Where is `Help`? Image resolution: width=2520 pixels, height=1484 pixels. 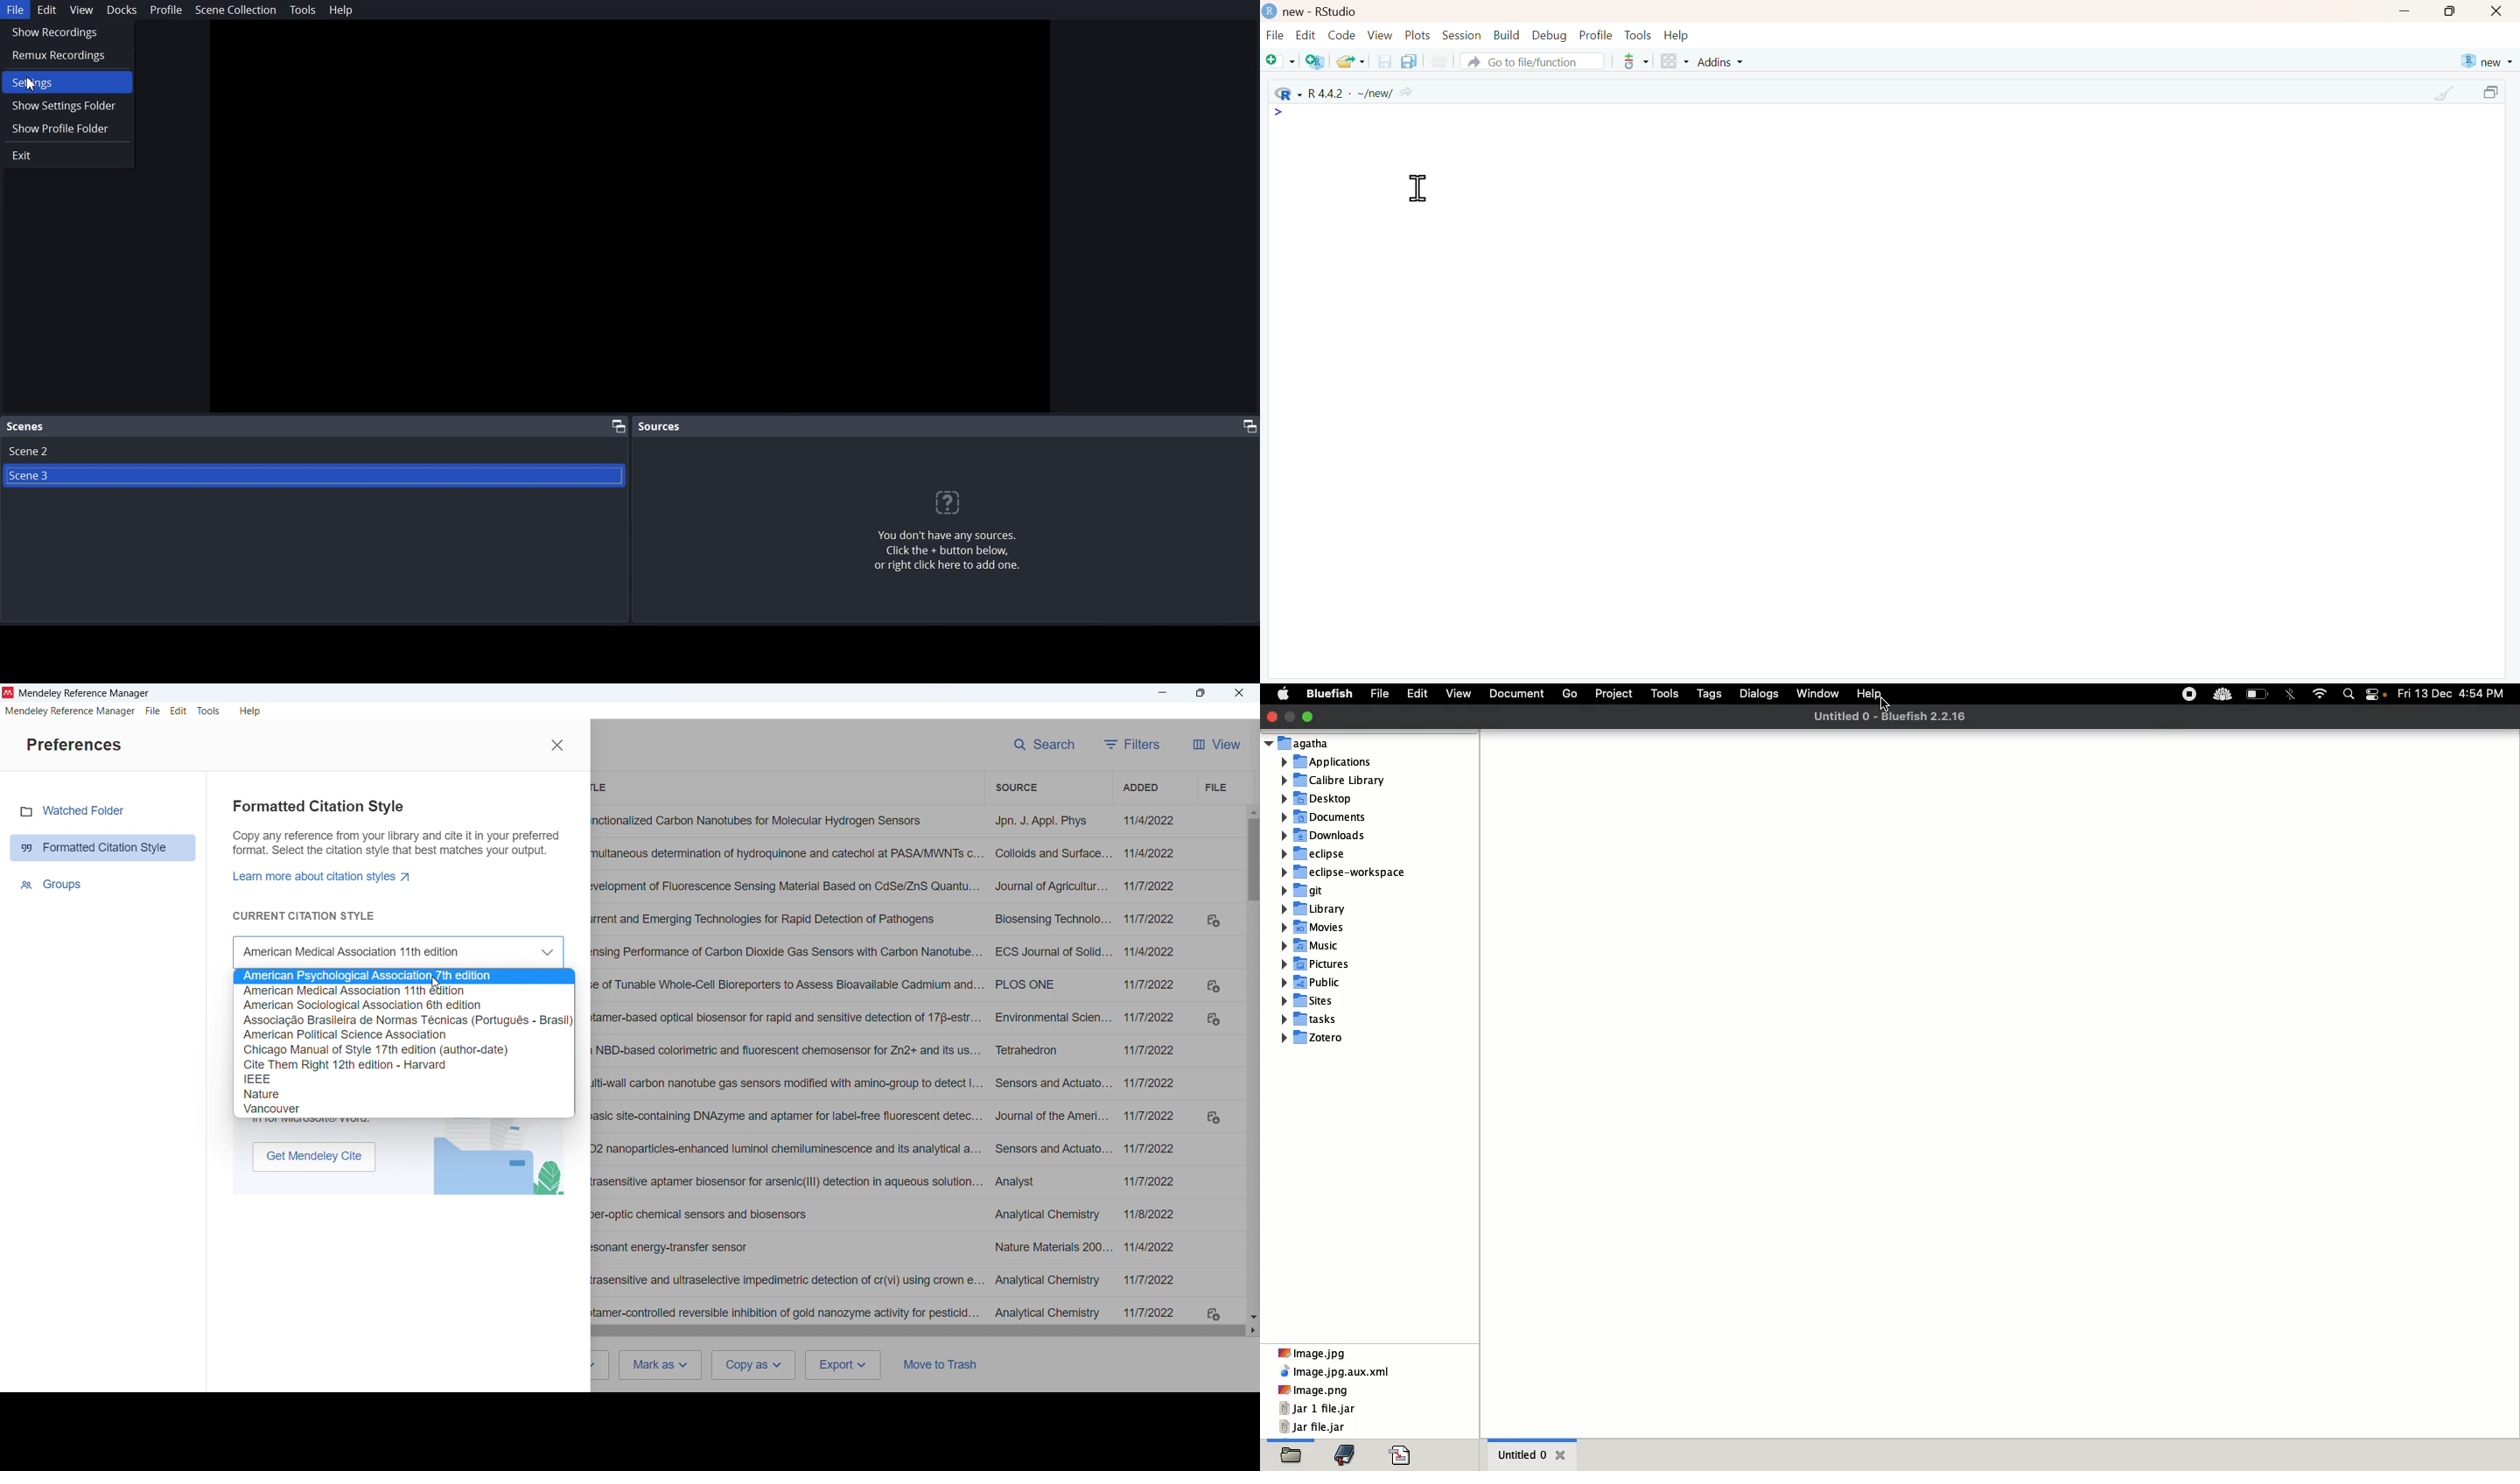 Help is located at coordinates (1677, 35).